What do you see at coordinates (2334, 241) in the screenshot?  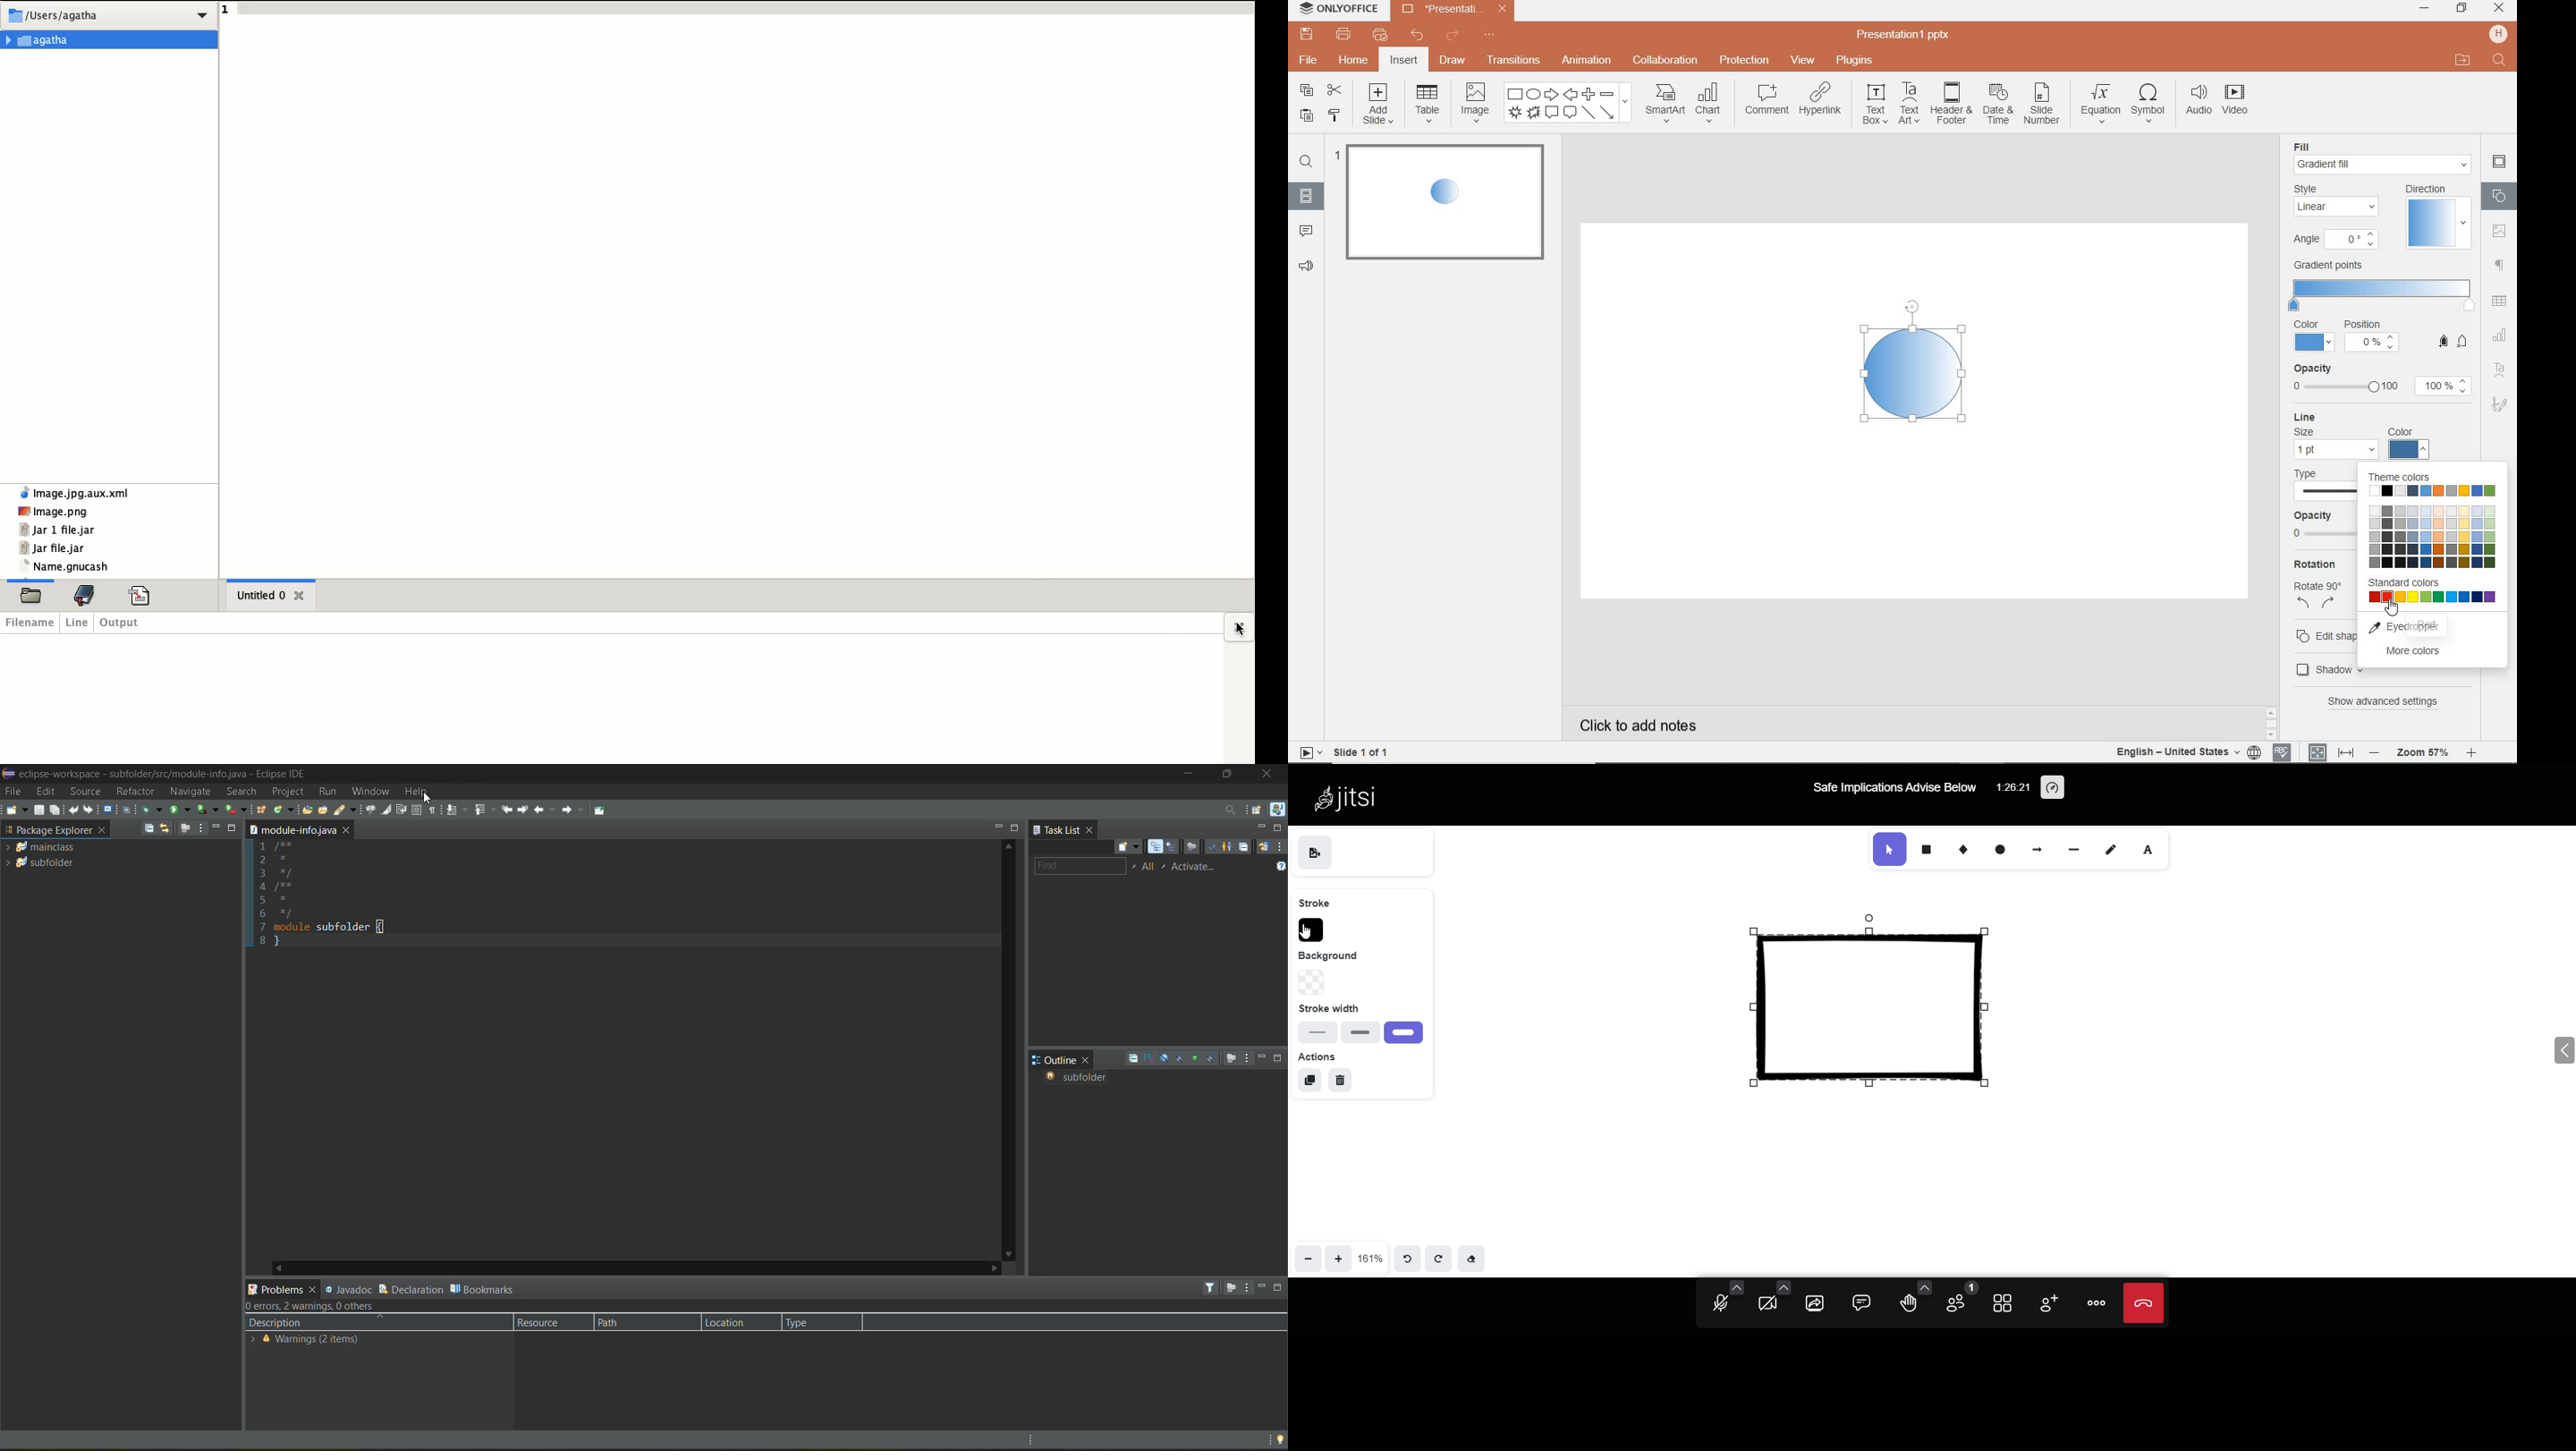 I see `angle` at bounding box center [2334, 241].